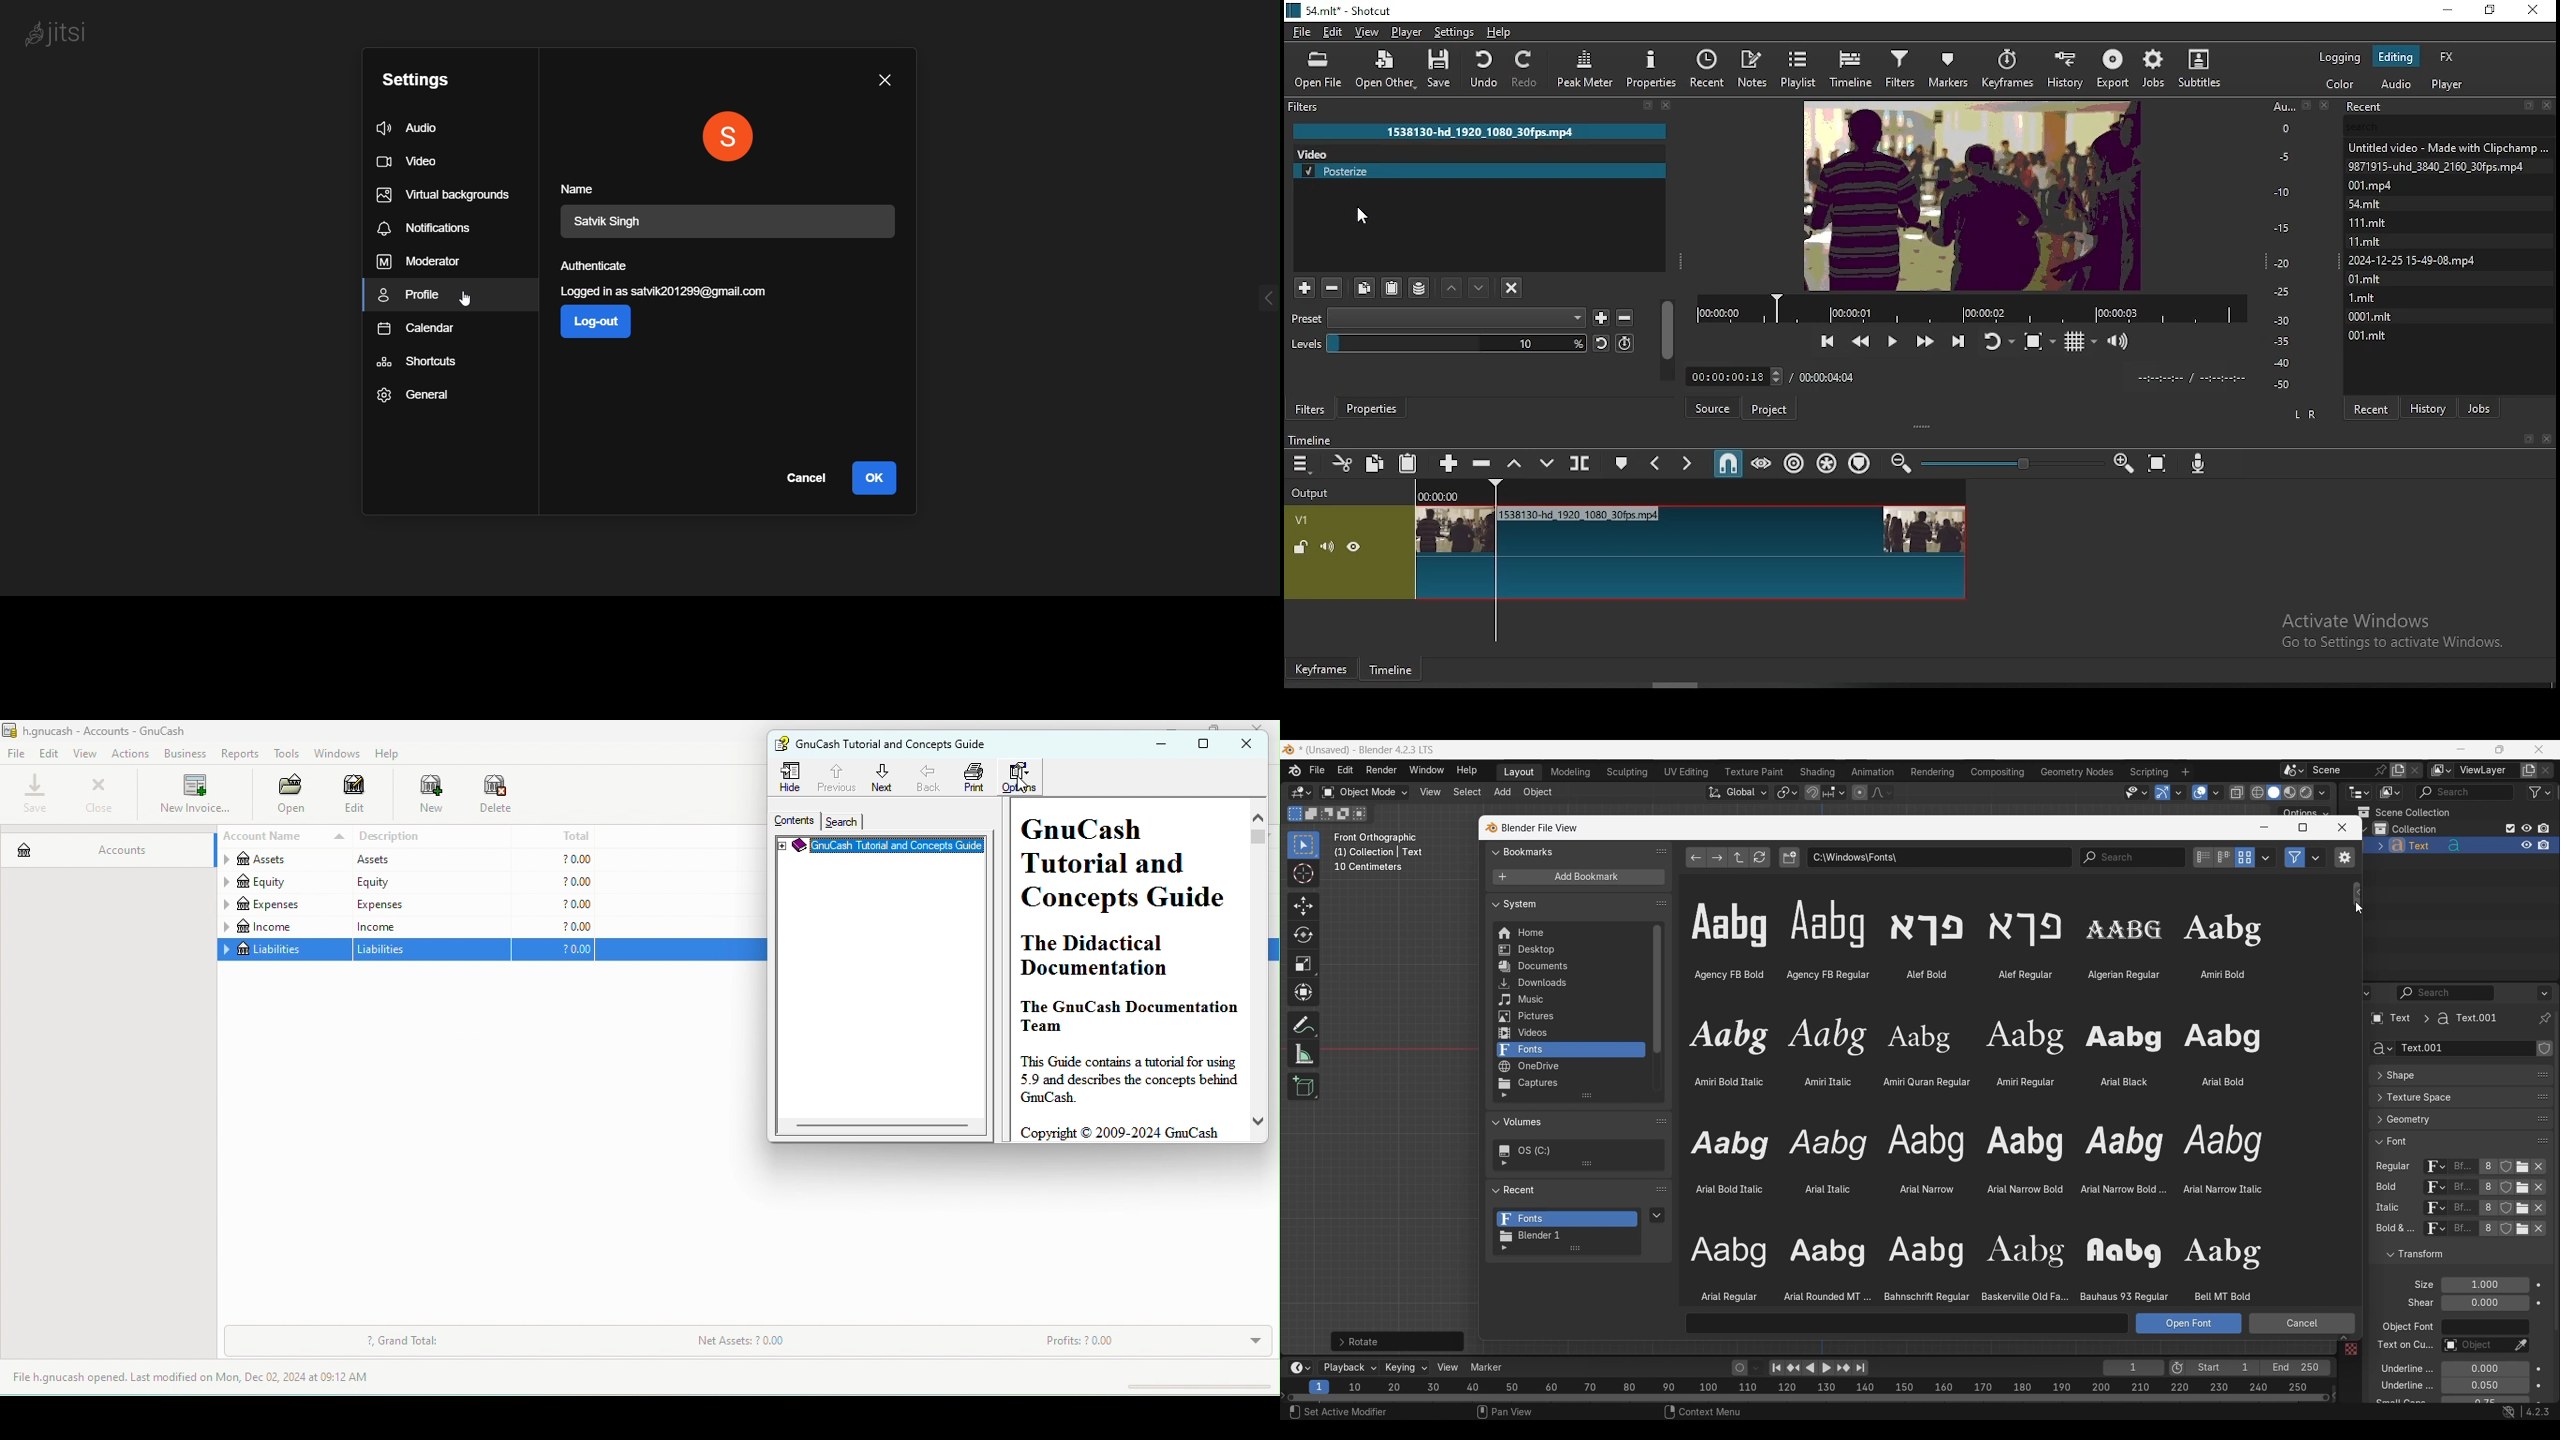 The height and width of the screenshot is (1456, 2576). Describe the element at coordinates (1503, 793) in the screenshot. I see `Add menu highlighted as current selection` at that location.